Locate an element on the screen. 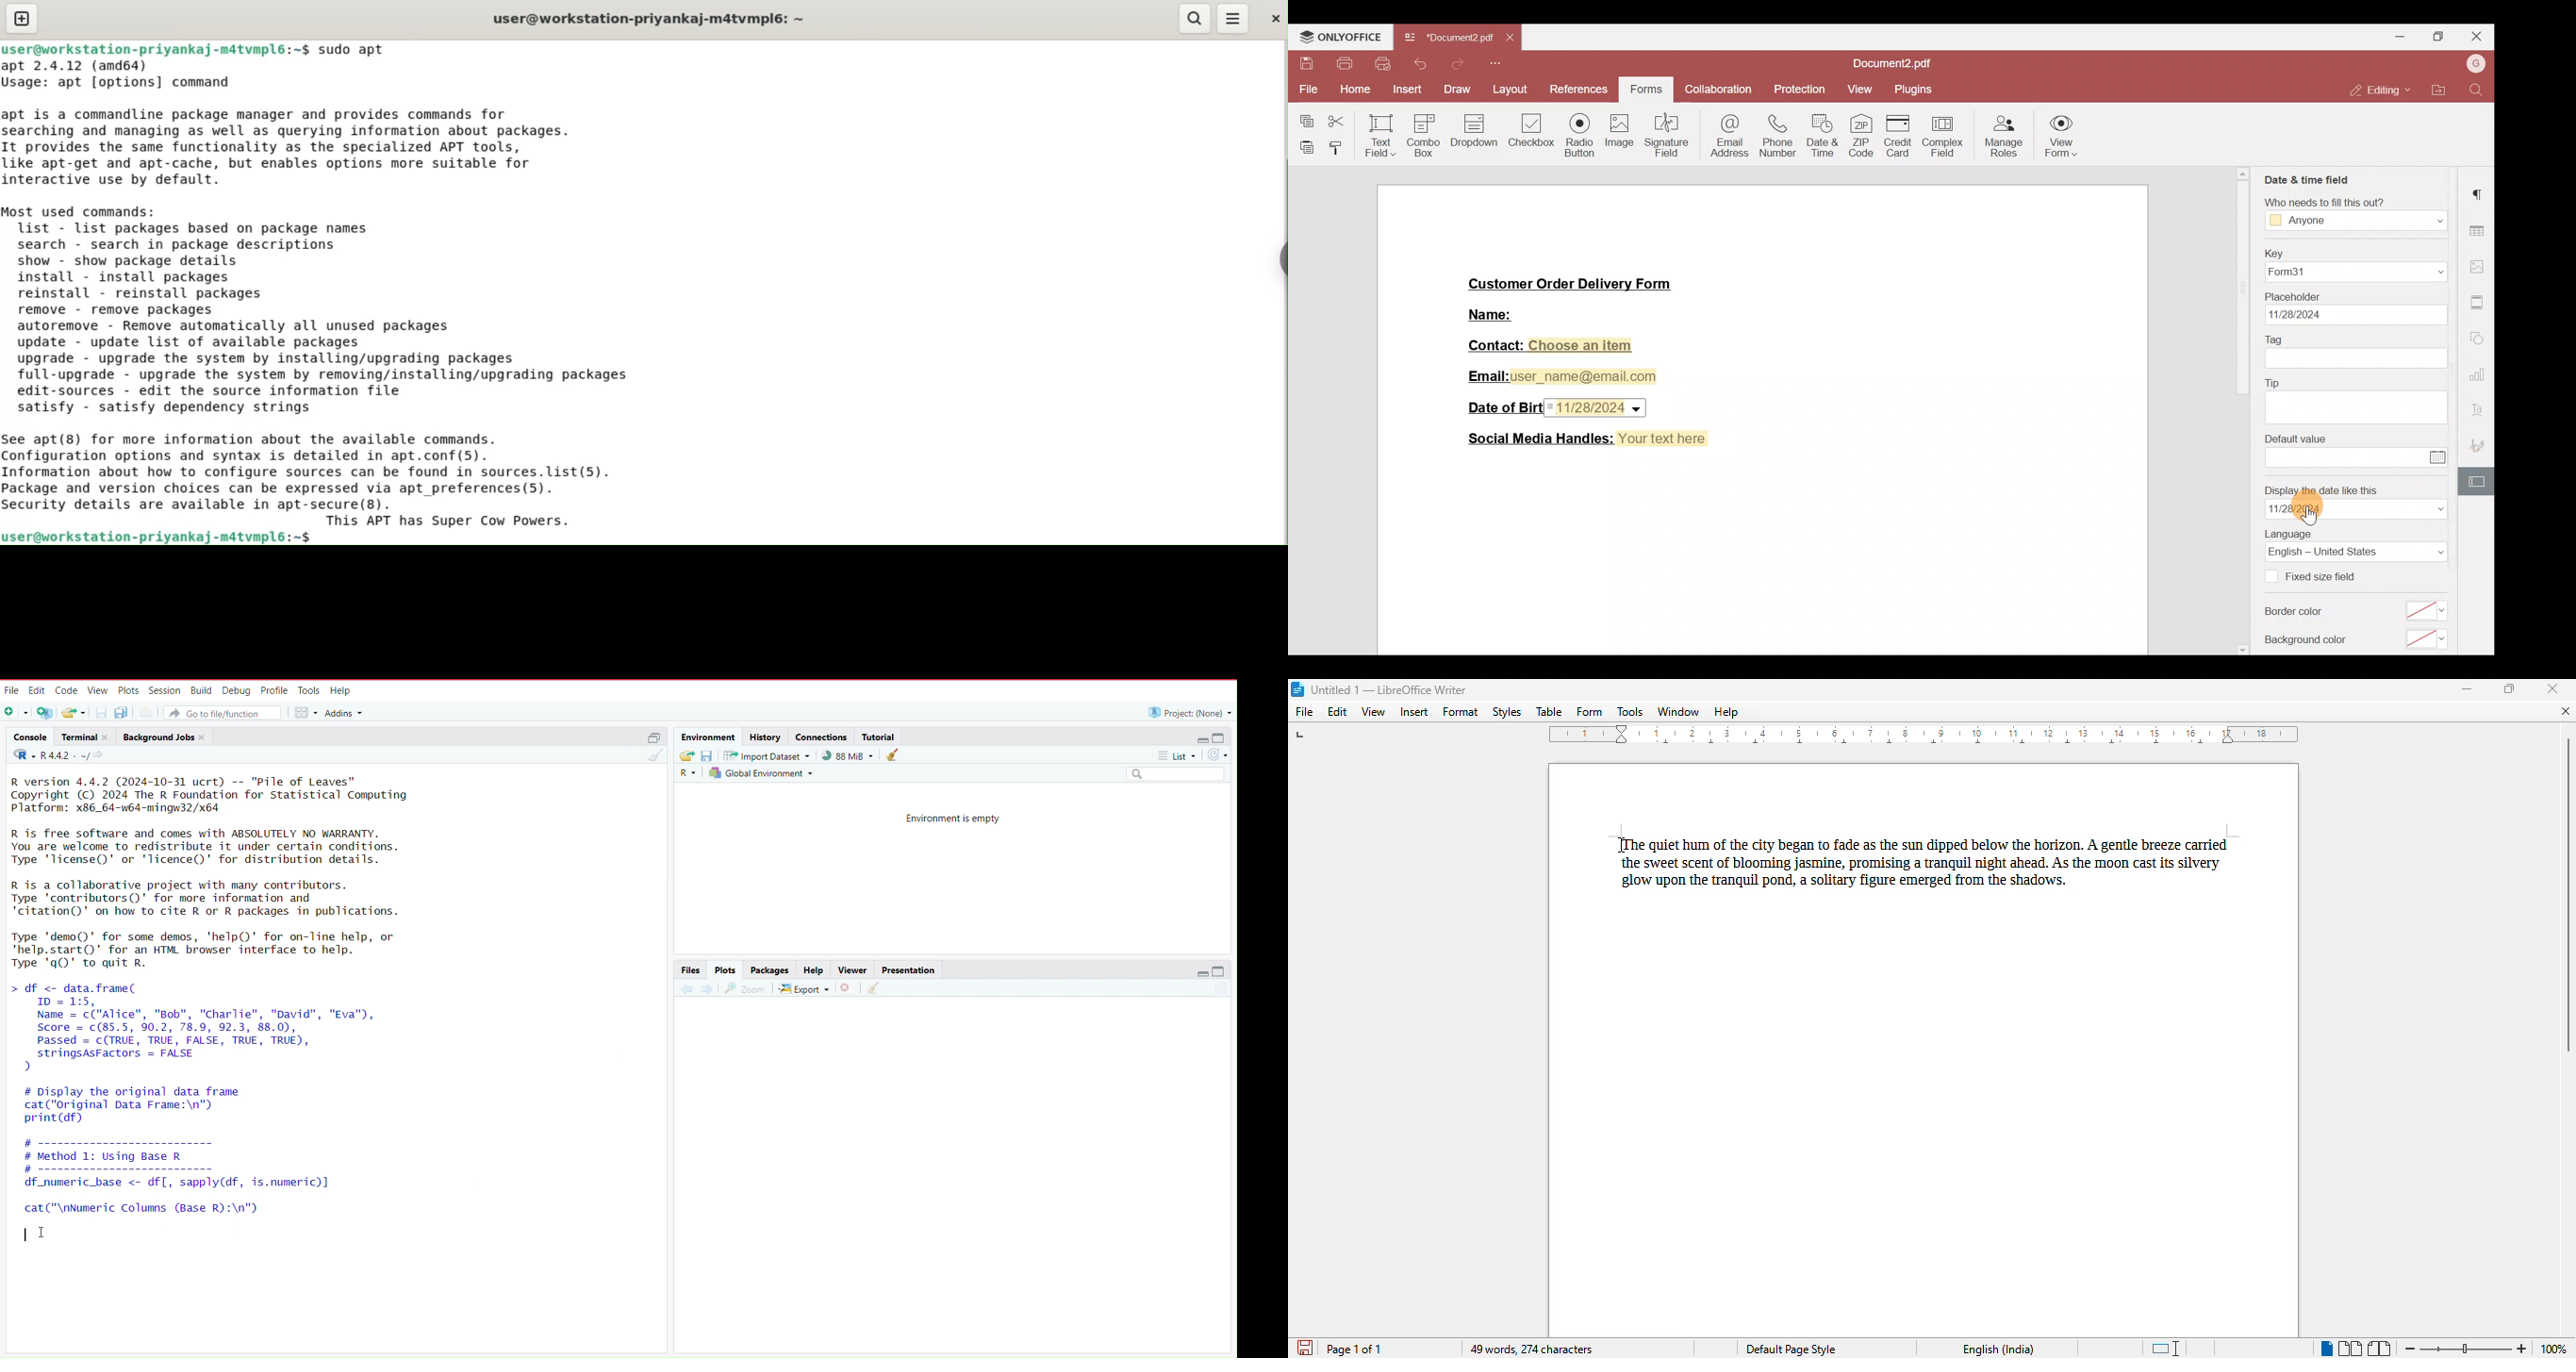 The height and width of the screenshot is (1372, 2576). Environment is located at coordinates (710, 735).